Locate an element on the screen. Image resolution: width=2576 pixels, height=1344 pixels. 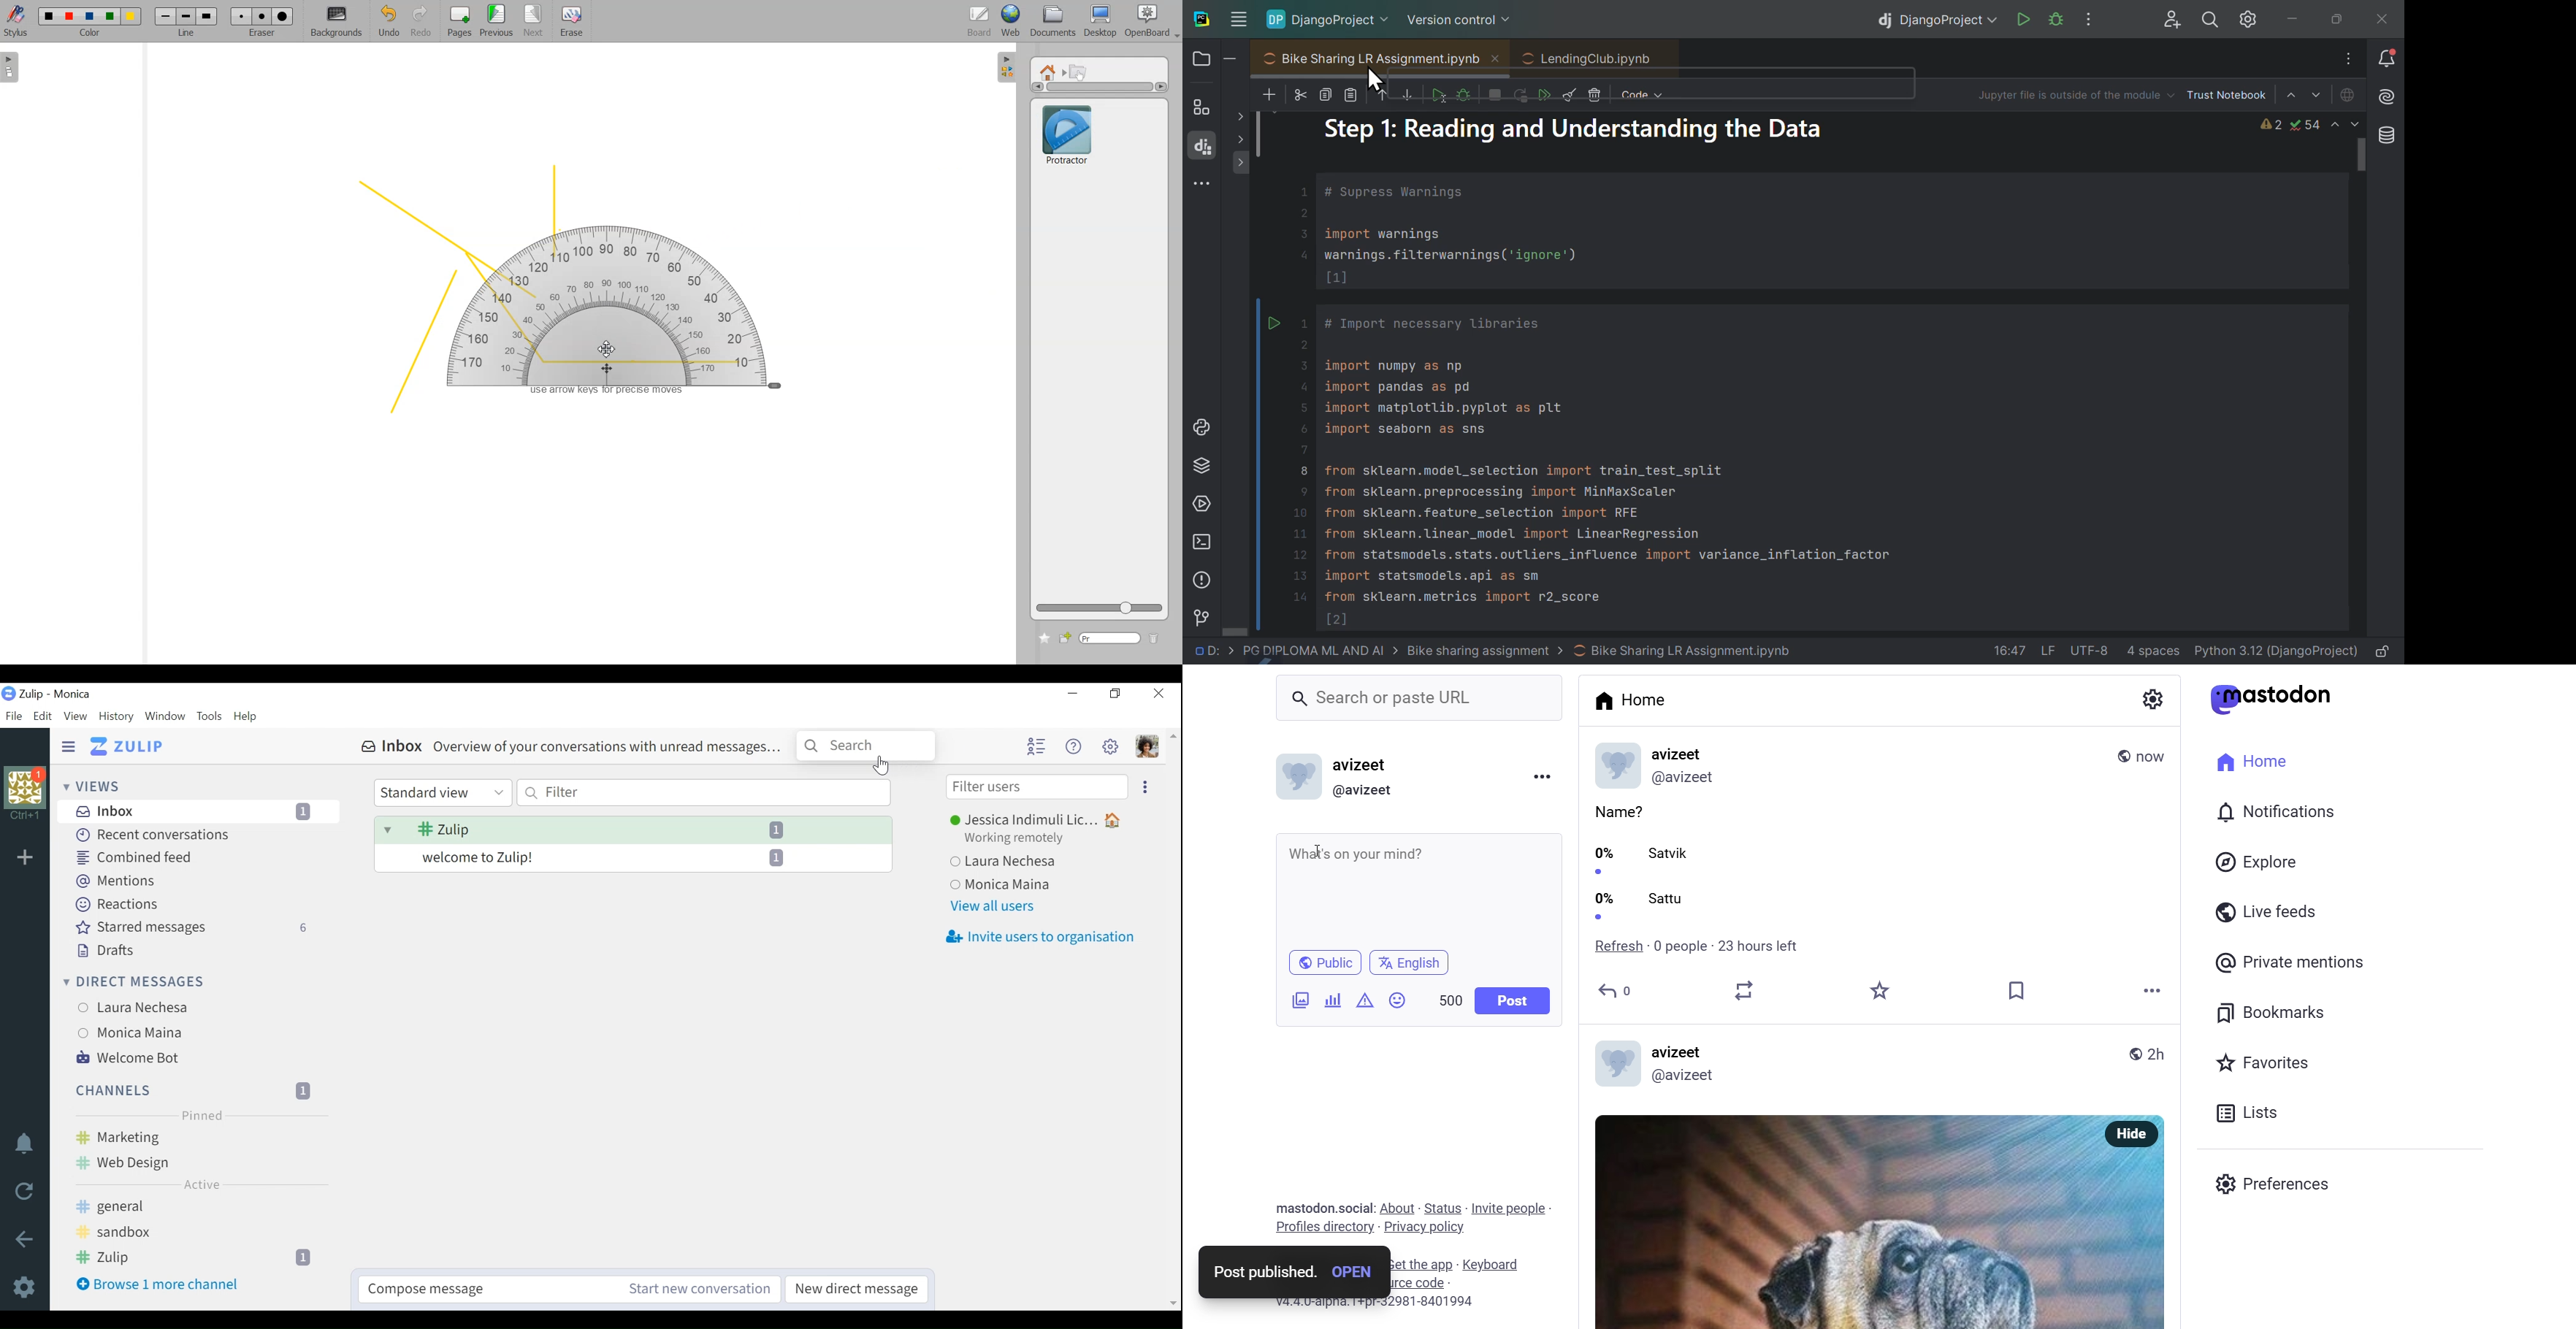
explore is located at coordinates (2259, 862).